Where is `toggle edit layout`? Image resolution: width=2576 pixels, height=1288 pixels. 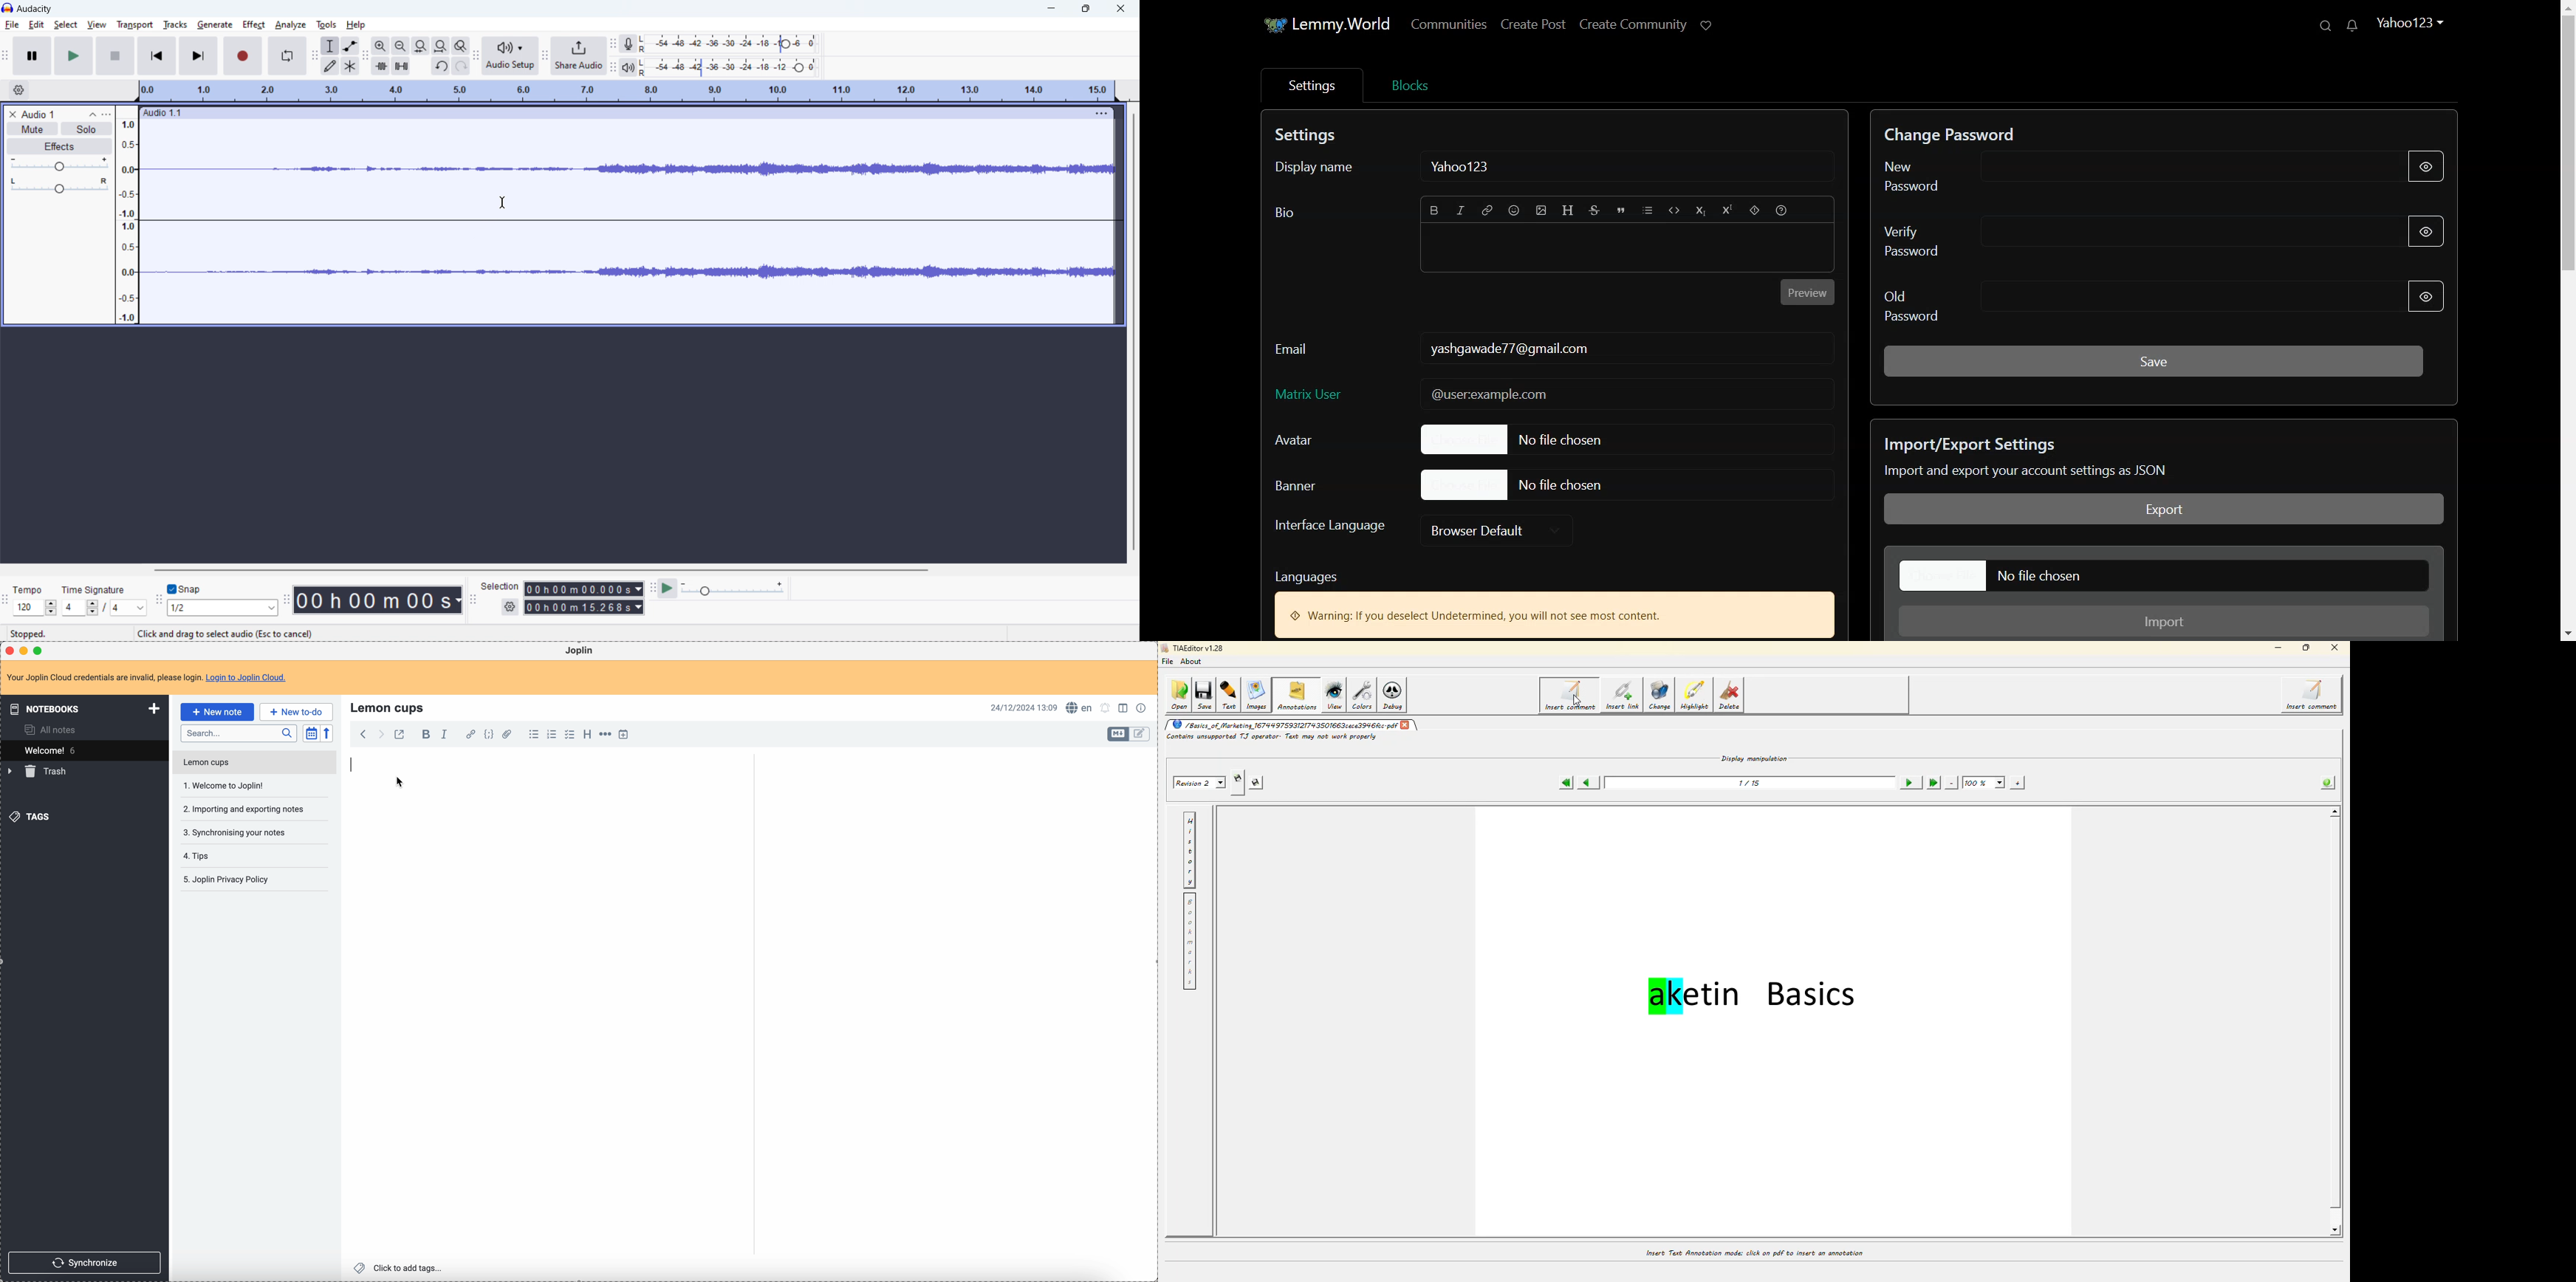 toggle edit layout is located at coordinates (1140, 734).